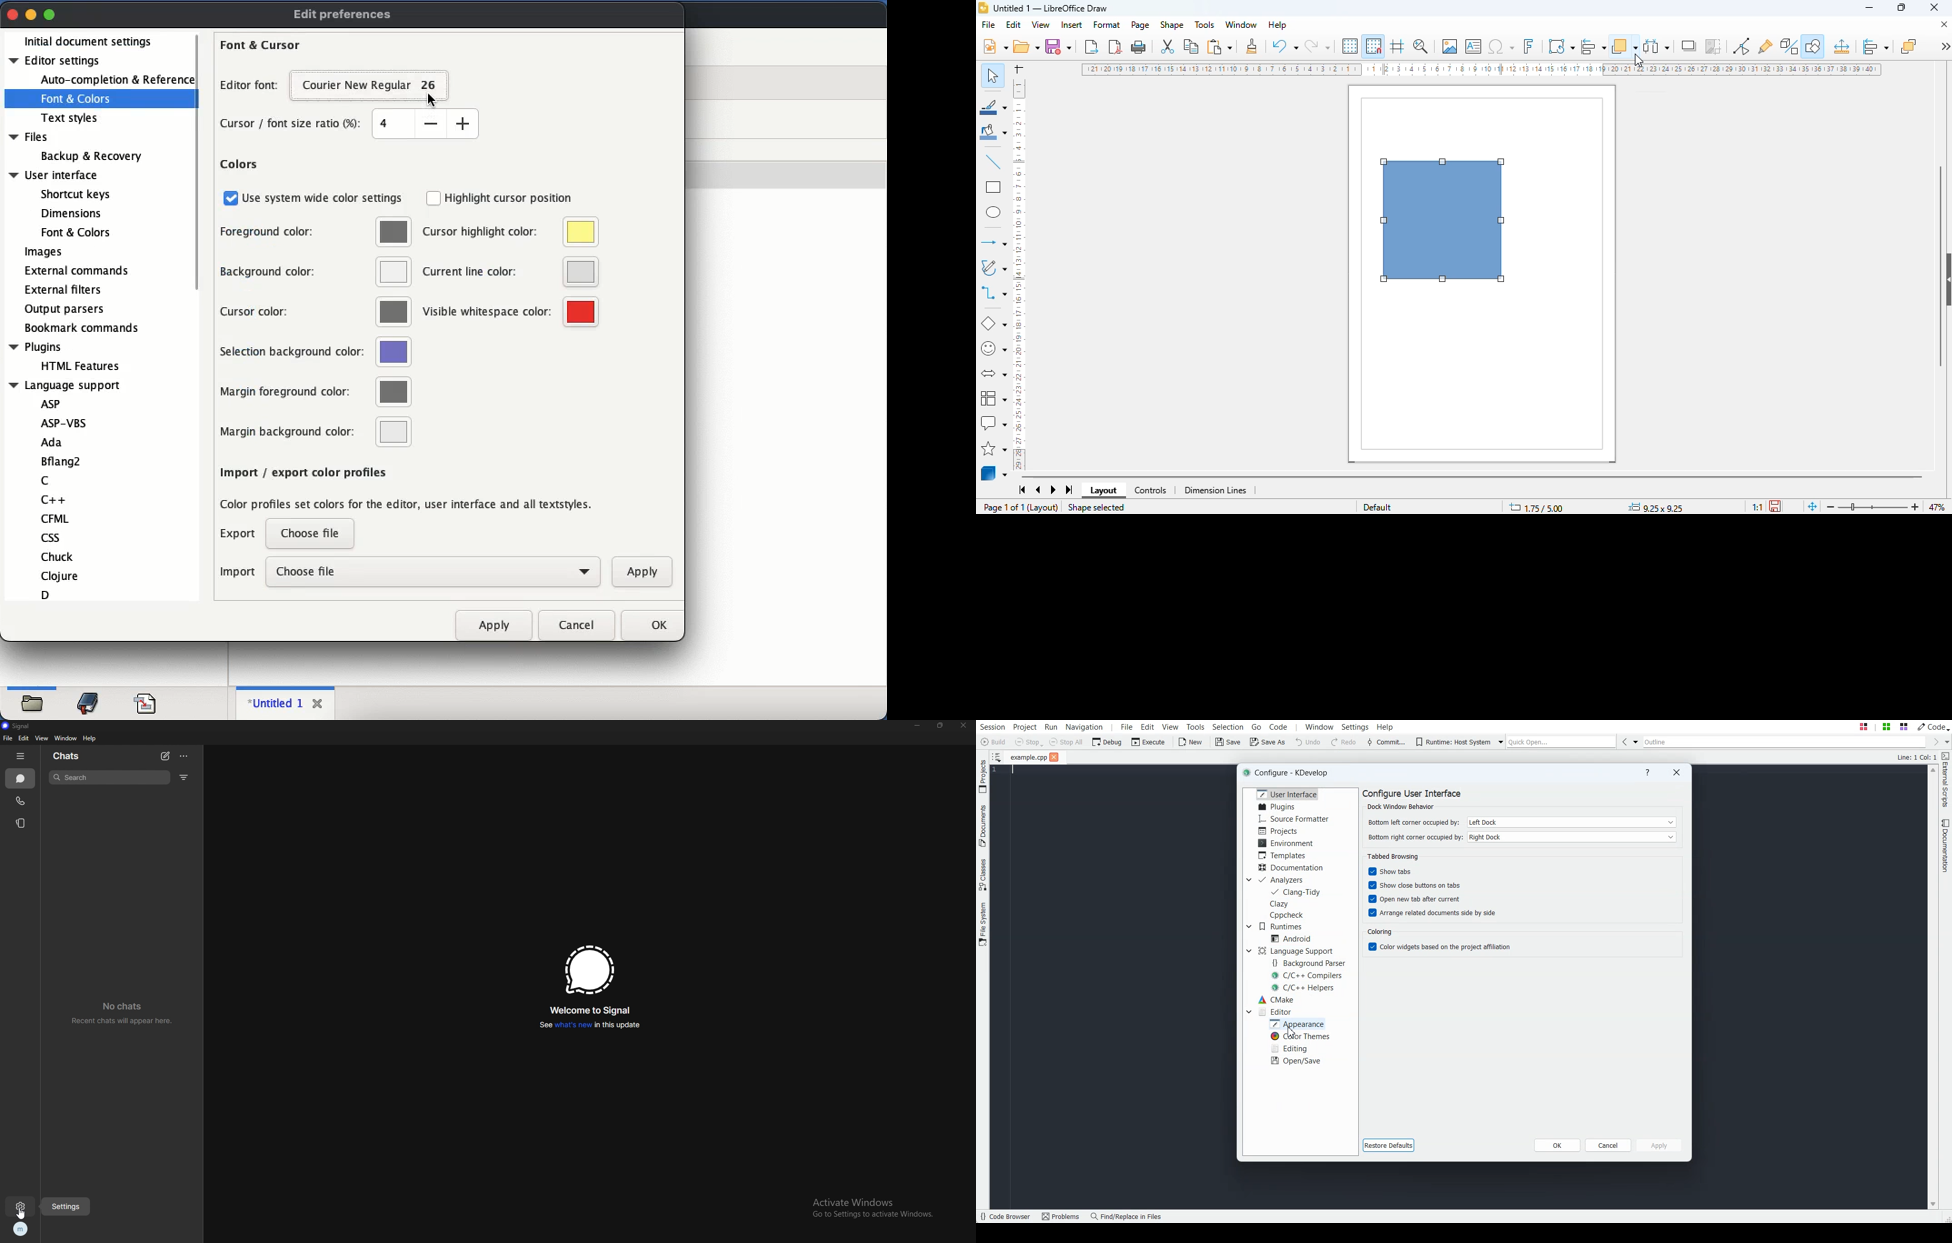 This screenshot has width=1960, height=1260. Describe the element at coordinates (1714, 46) in the screenshot. I see `crop image` at that location.